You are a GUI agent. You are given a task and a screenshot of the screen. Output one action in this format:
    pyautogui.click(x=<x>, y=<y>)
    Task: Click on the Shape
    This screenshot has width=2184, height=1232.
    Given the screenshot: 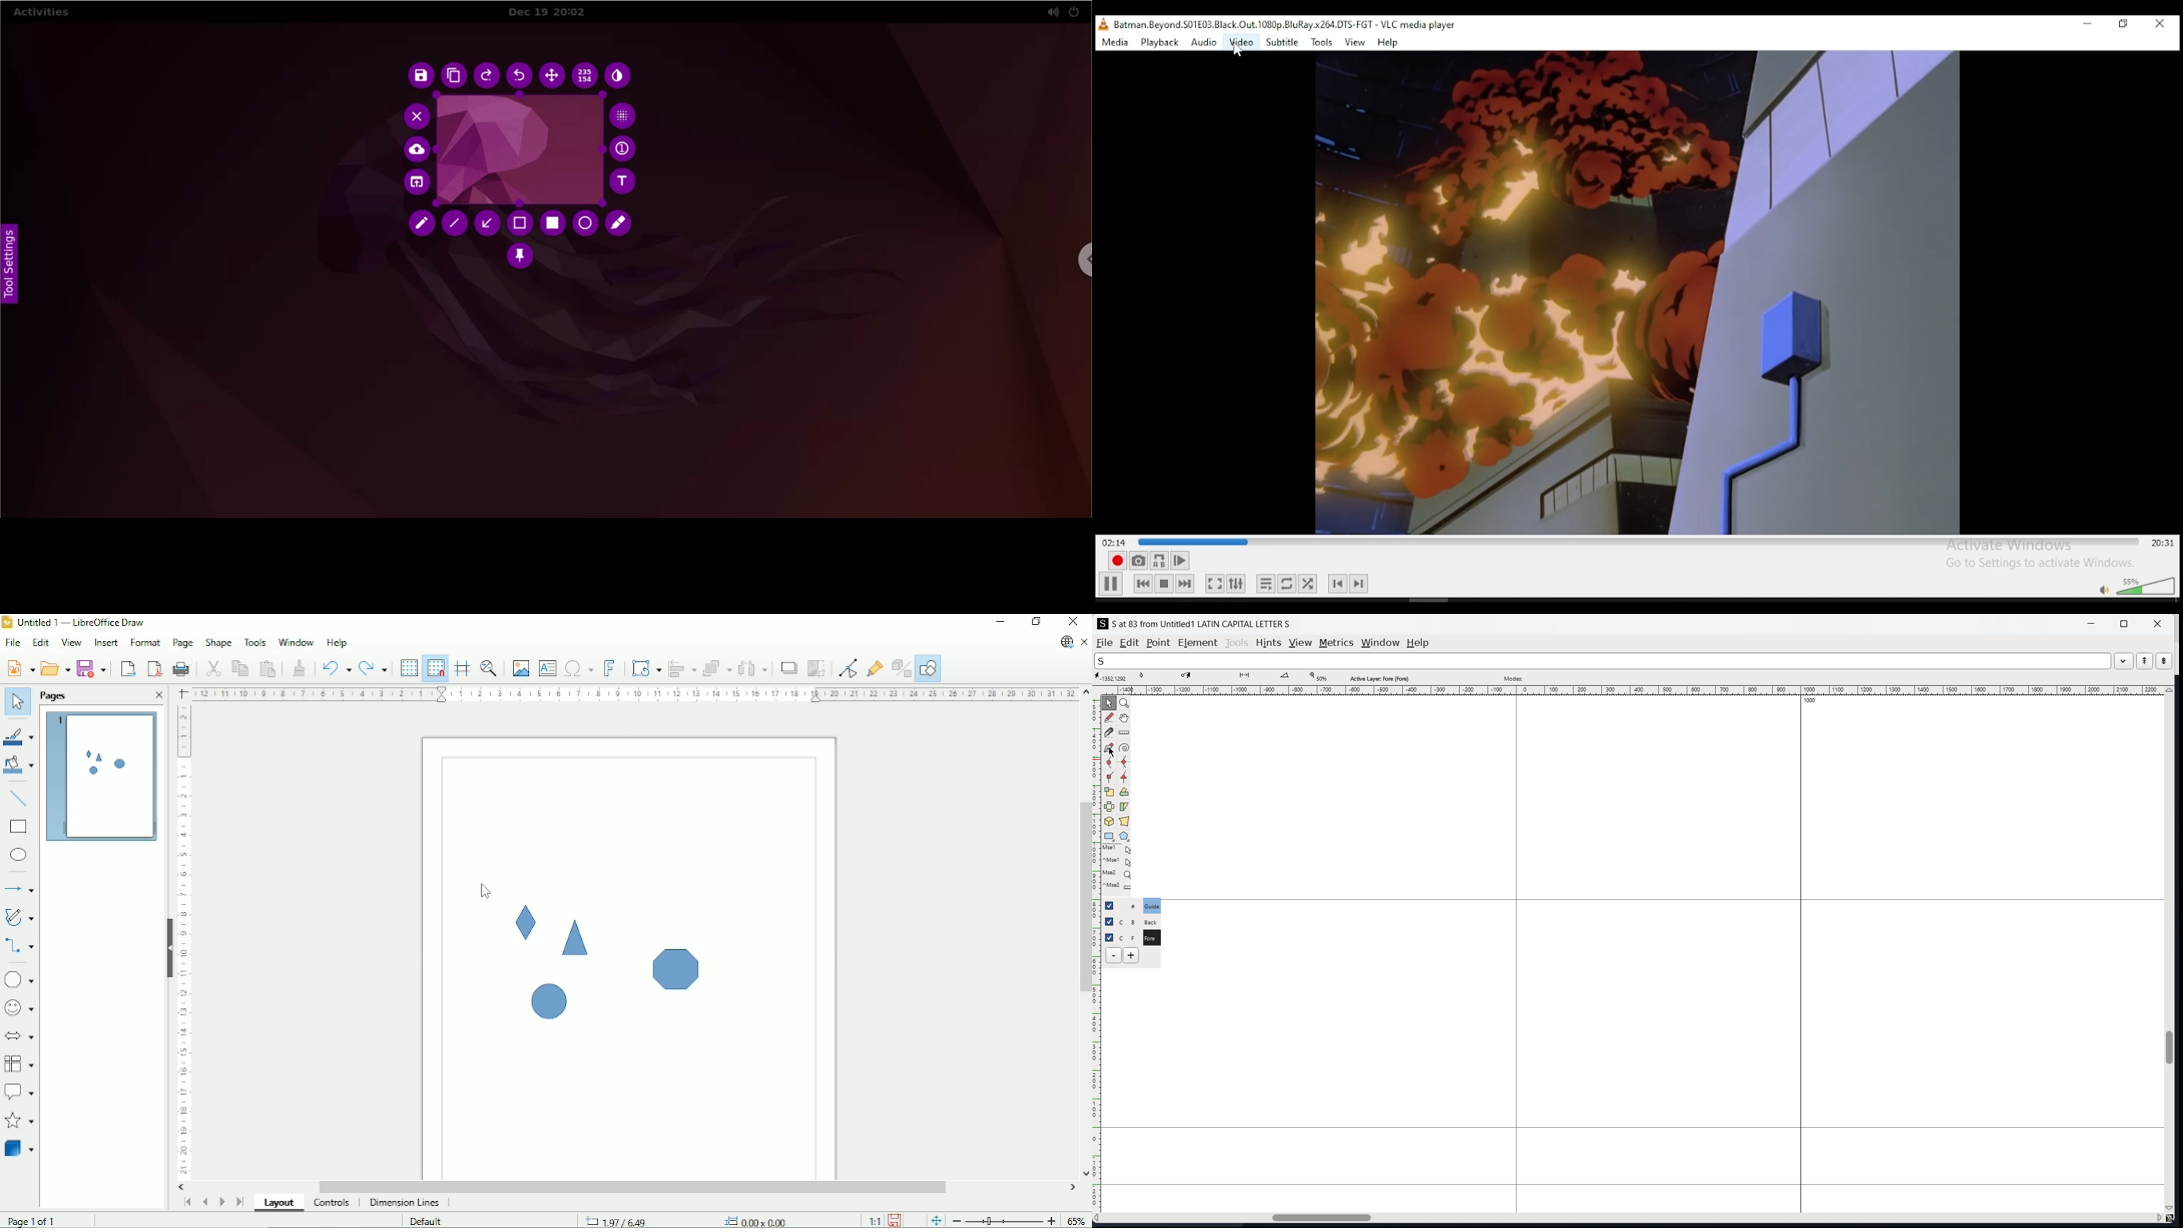 What is the action you would take?
    pyautogui.click(x=524, y=923)
    